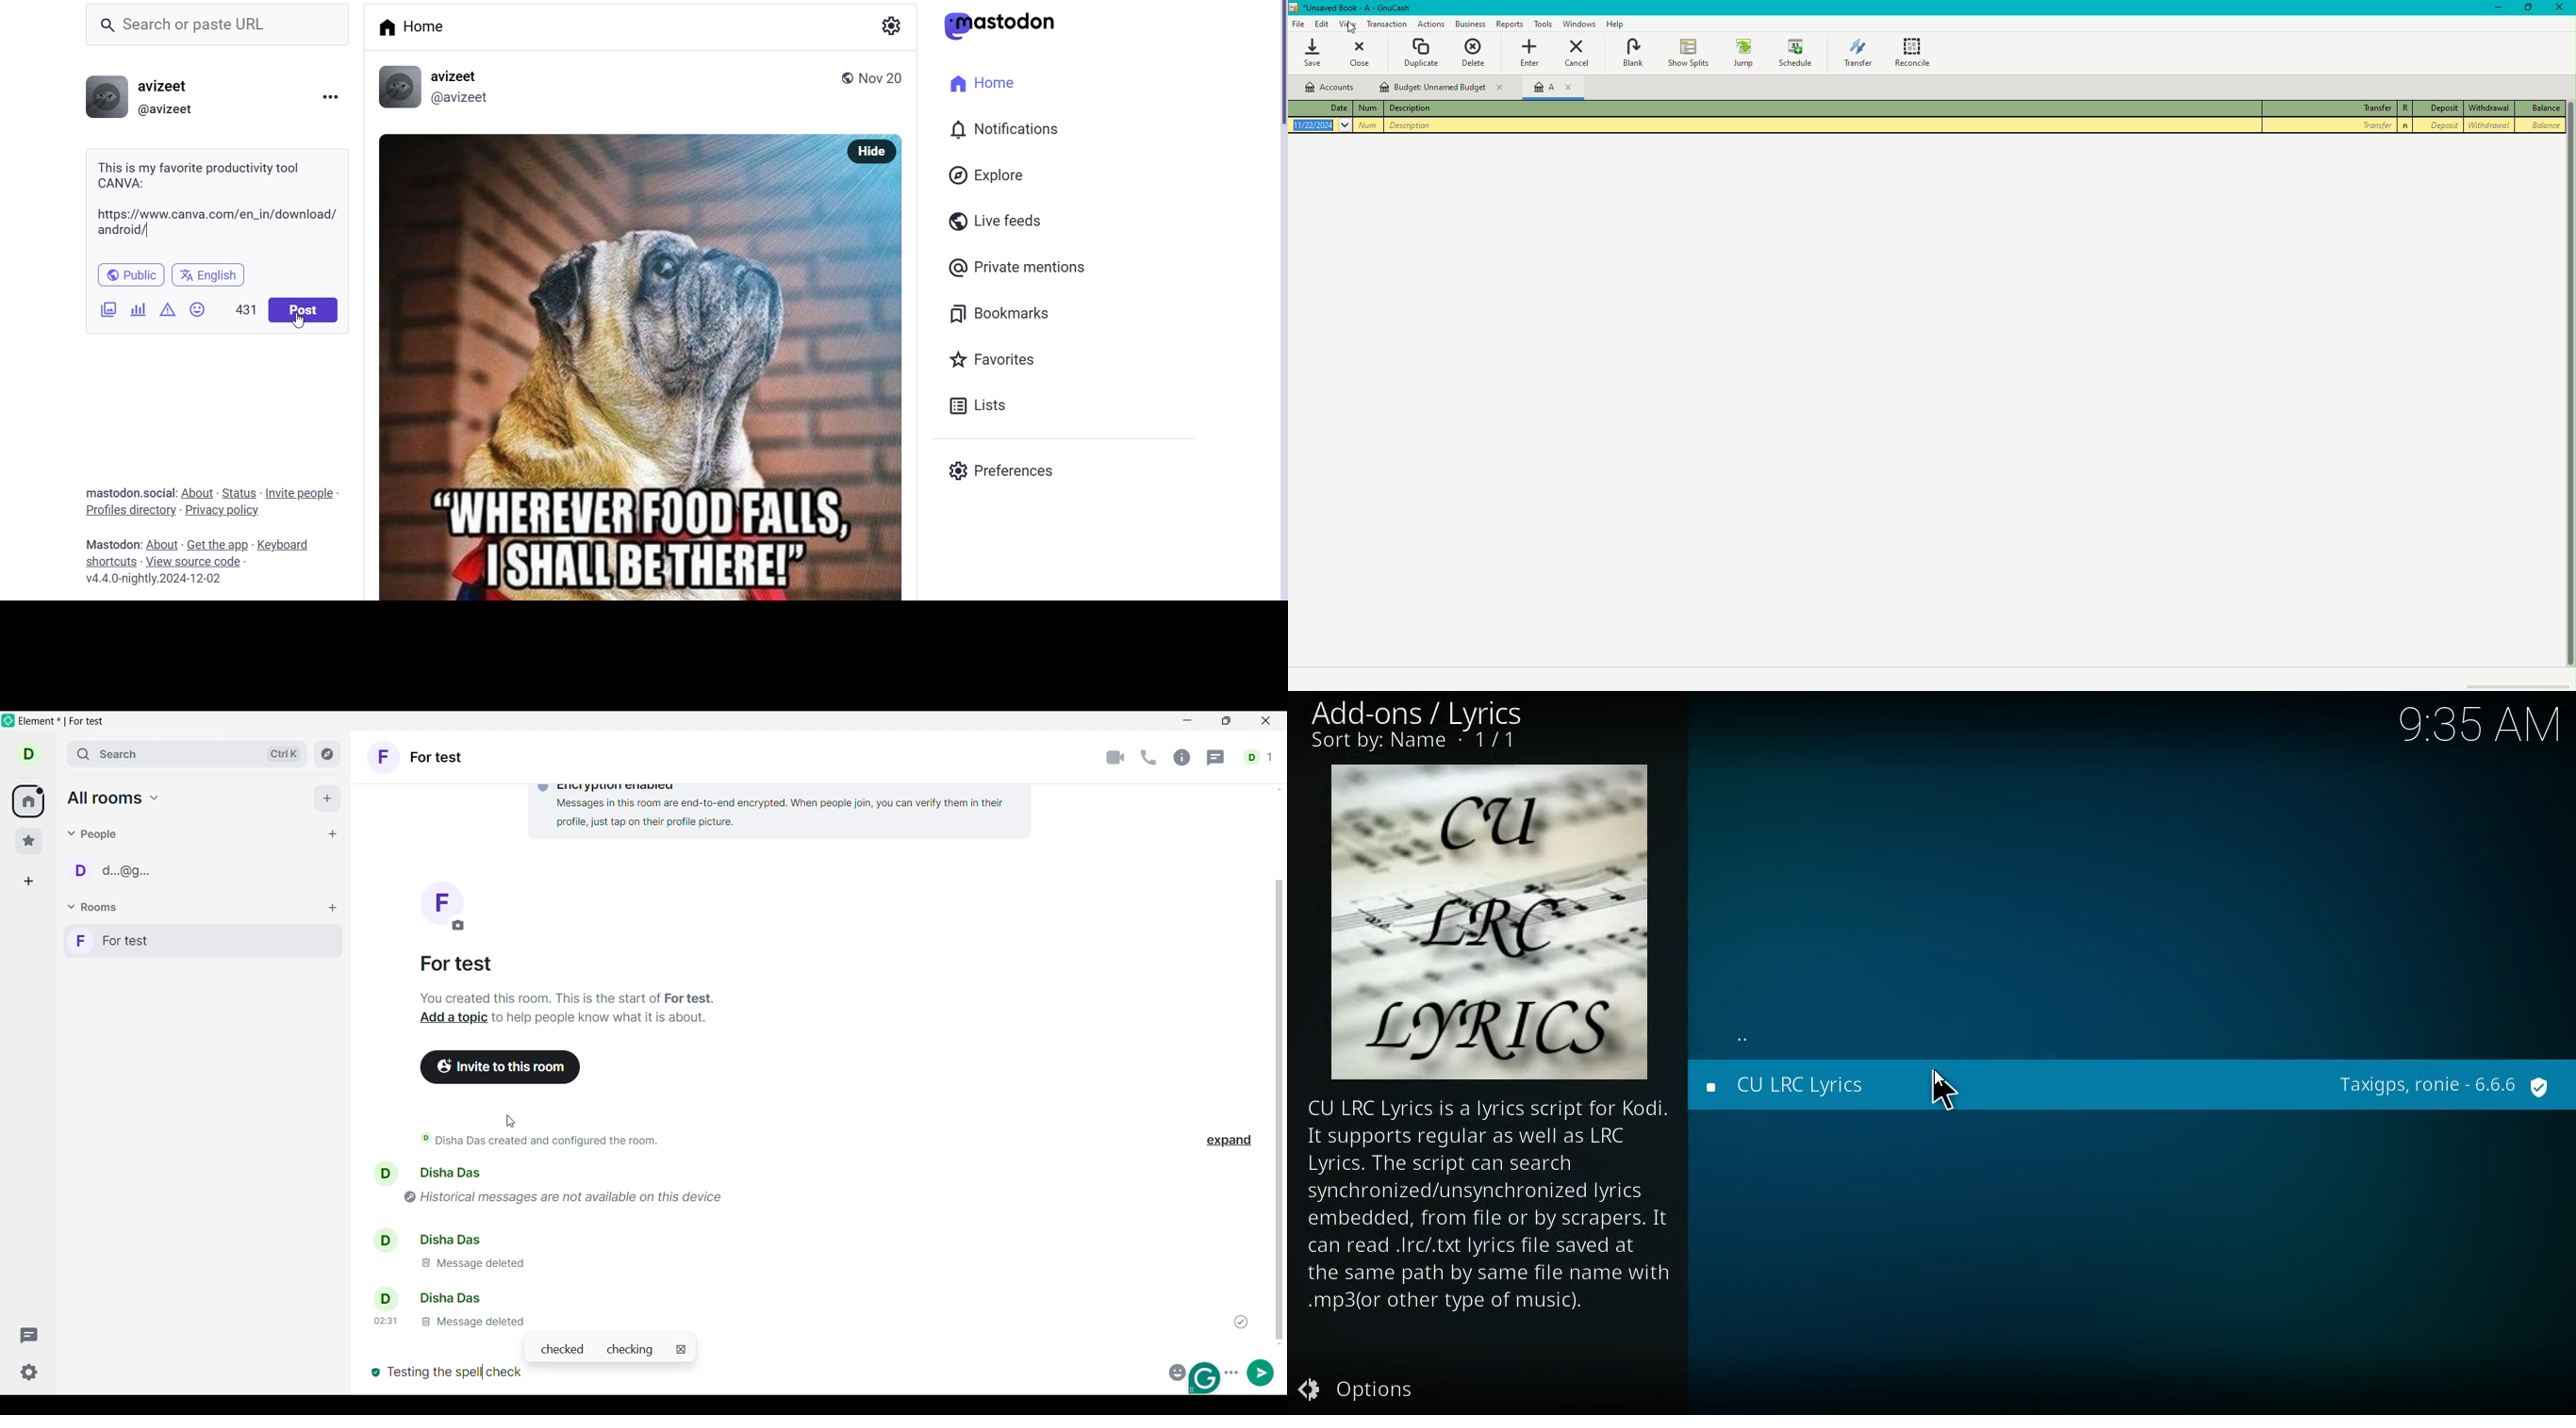 The image size is (2576, 1428). What do you see at coordinates (1348, 28) in the screenshot?
I see `cursor` at bounding box center [1348, 28].